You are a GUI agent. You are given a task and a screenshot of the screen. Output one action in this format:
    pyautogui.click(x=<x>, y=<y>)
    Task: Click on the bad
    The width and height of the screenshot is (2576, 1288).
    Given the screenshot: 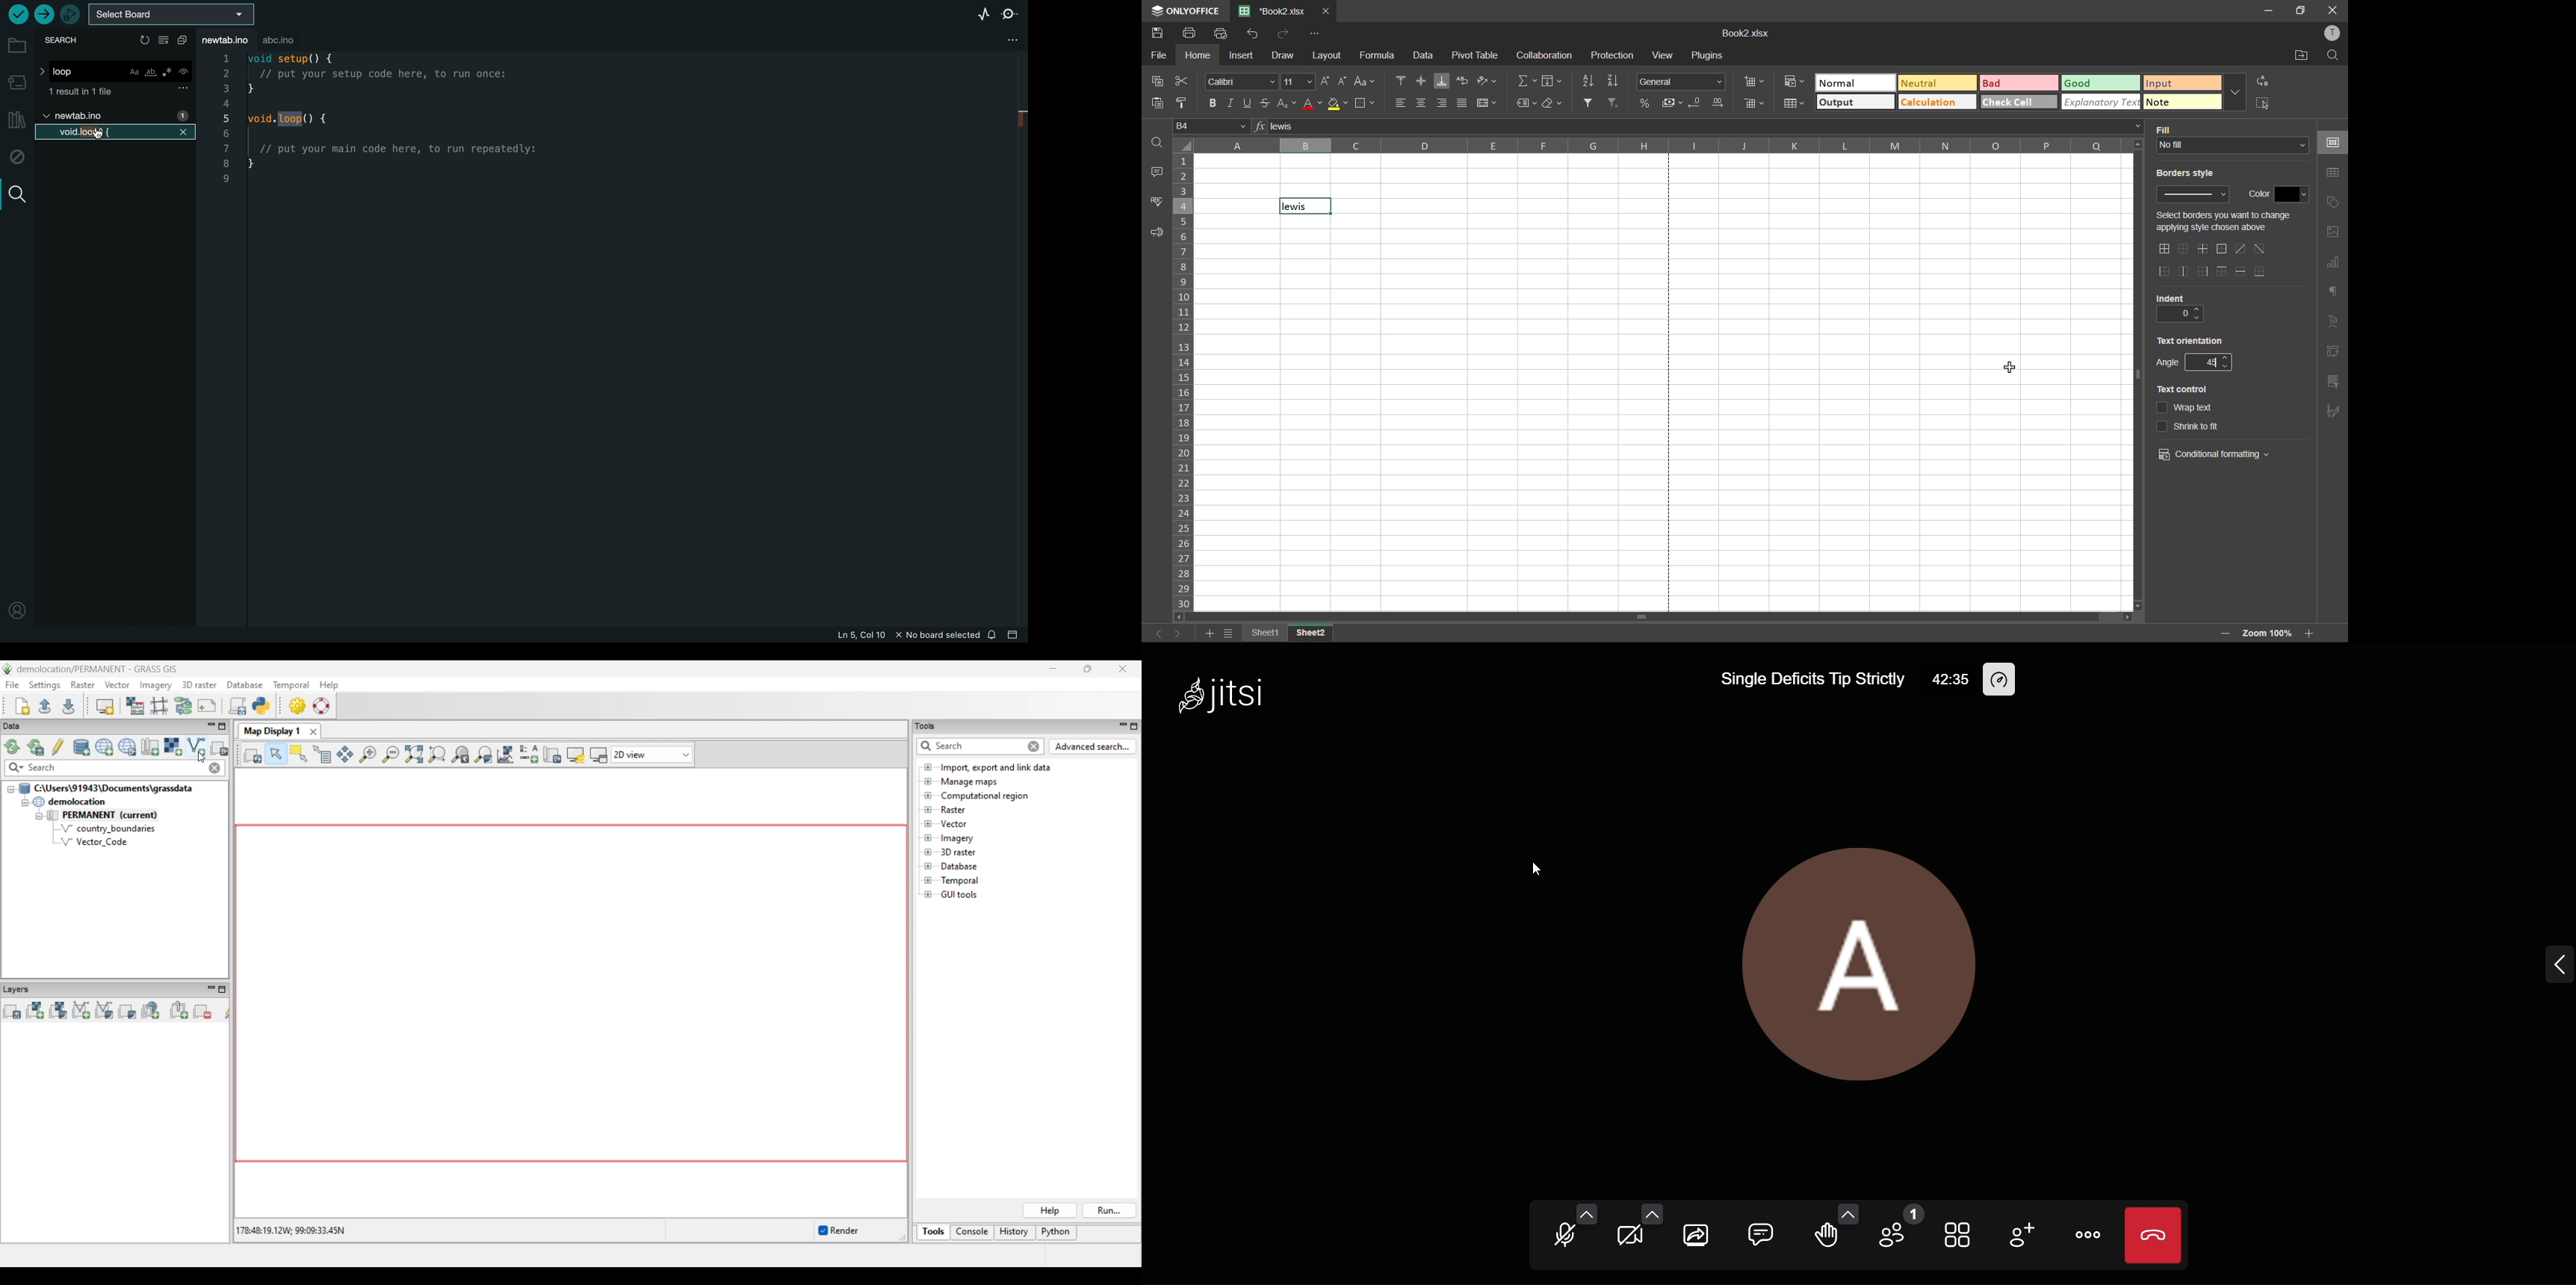 What is the action you would take?
    pyautogui.click(x=2021, y=82)
    